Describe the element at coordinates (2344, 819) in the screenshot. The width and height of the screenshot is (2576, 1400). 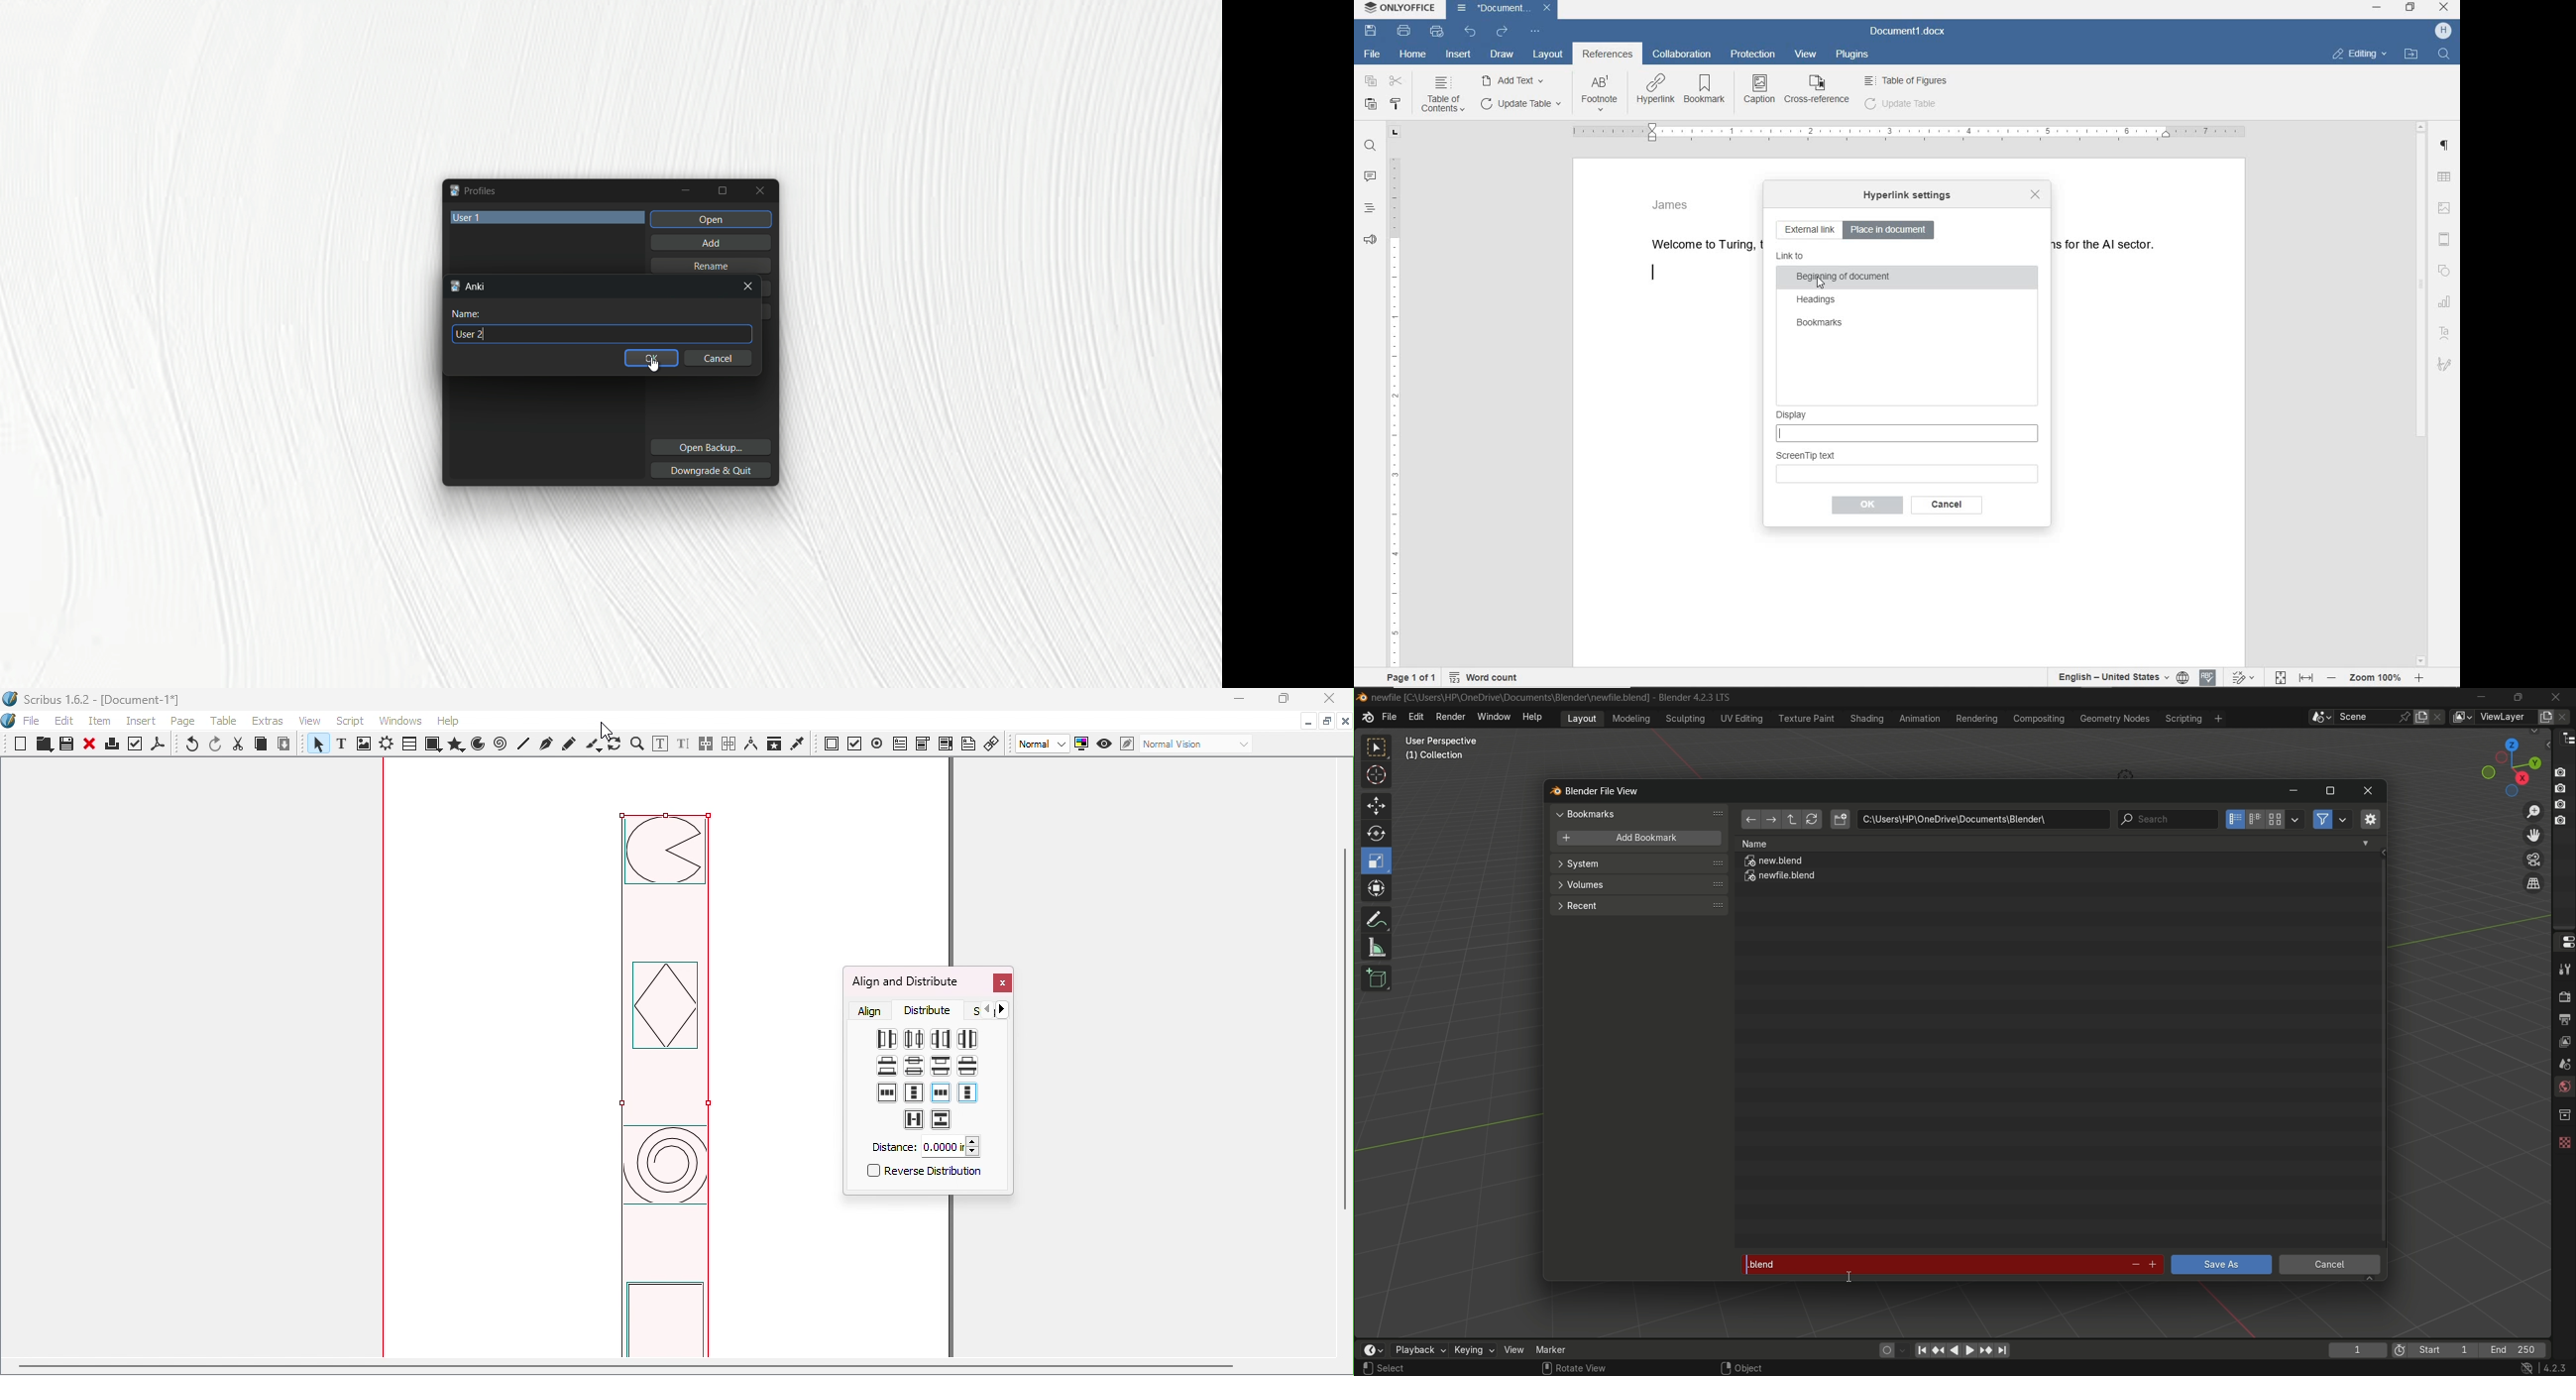
I see `filter settings` at that location.